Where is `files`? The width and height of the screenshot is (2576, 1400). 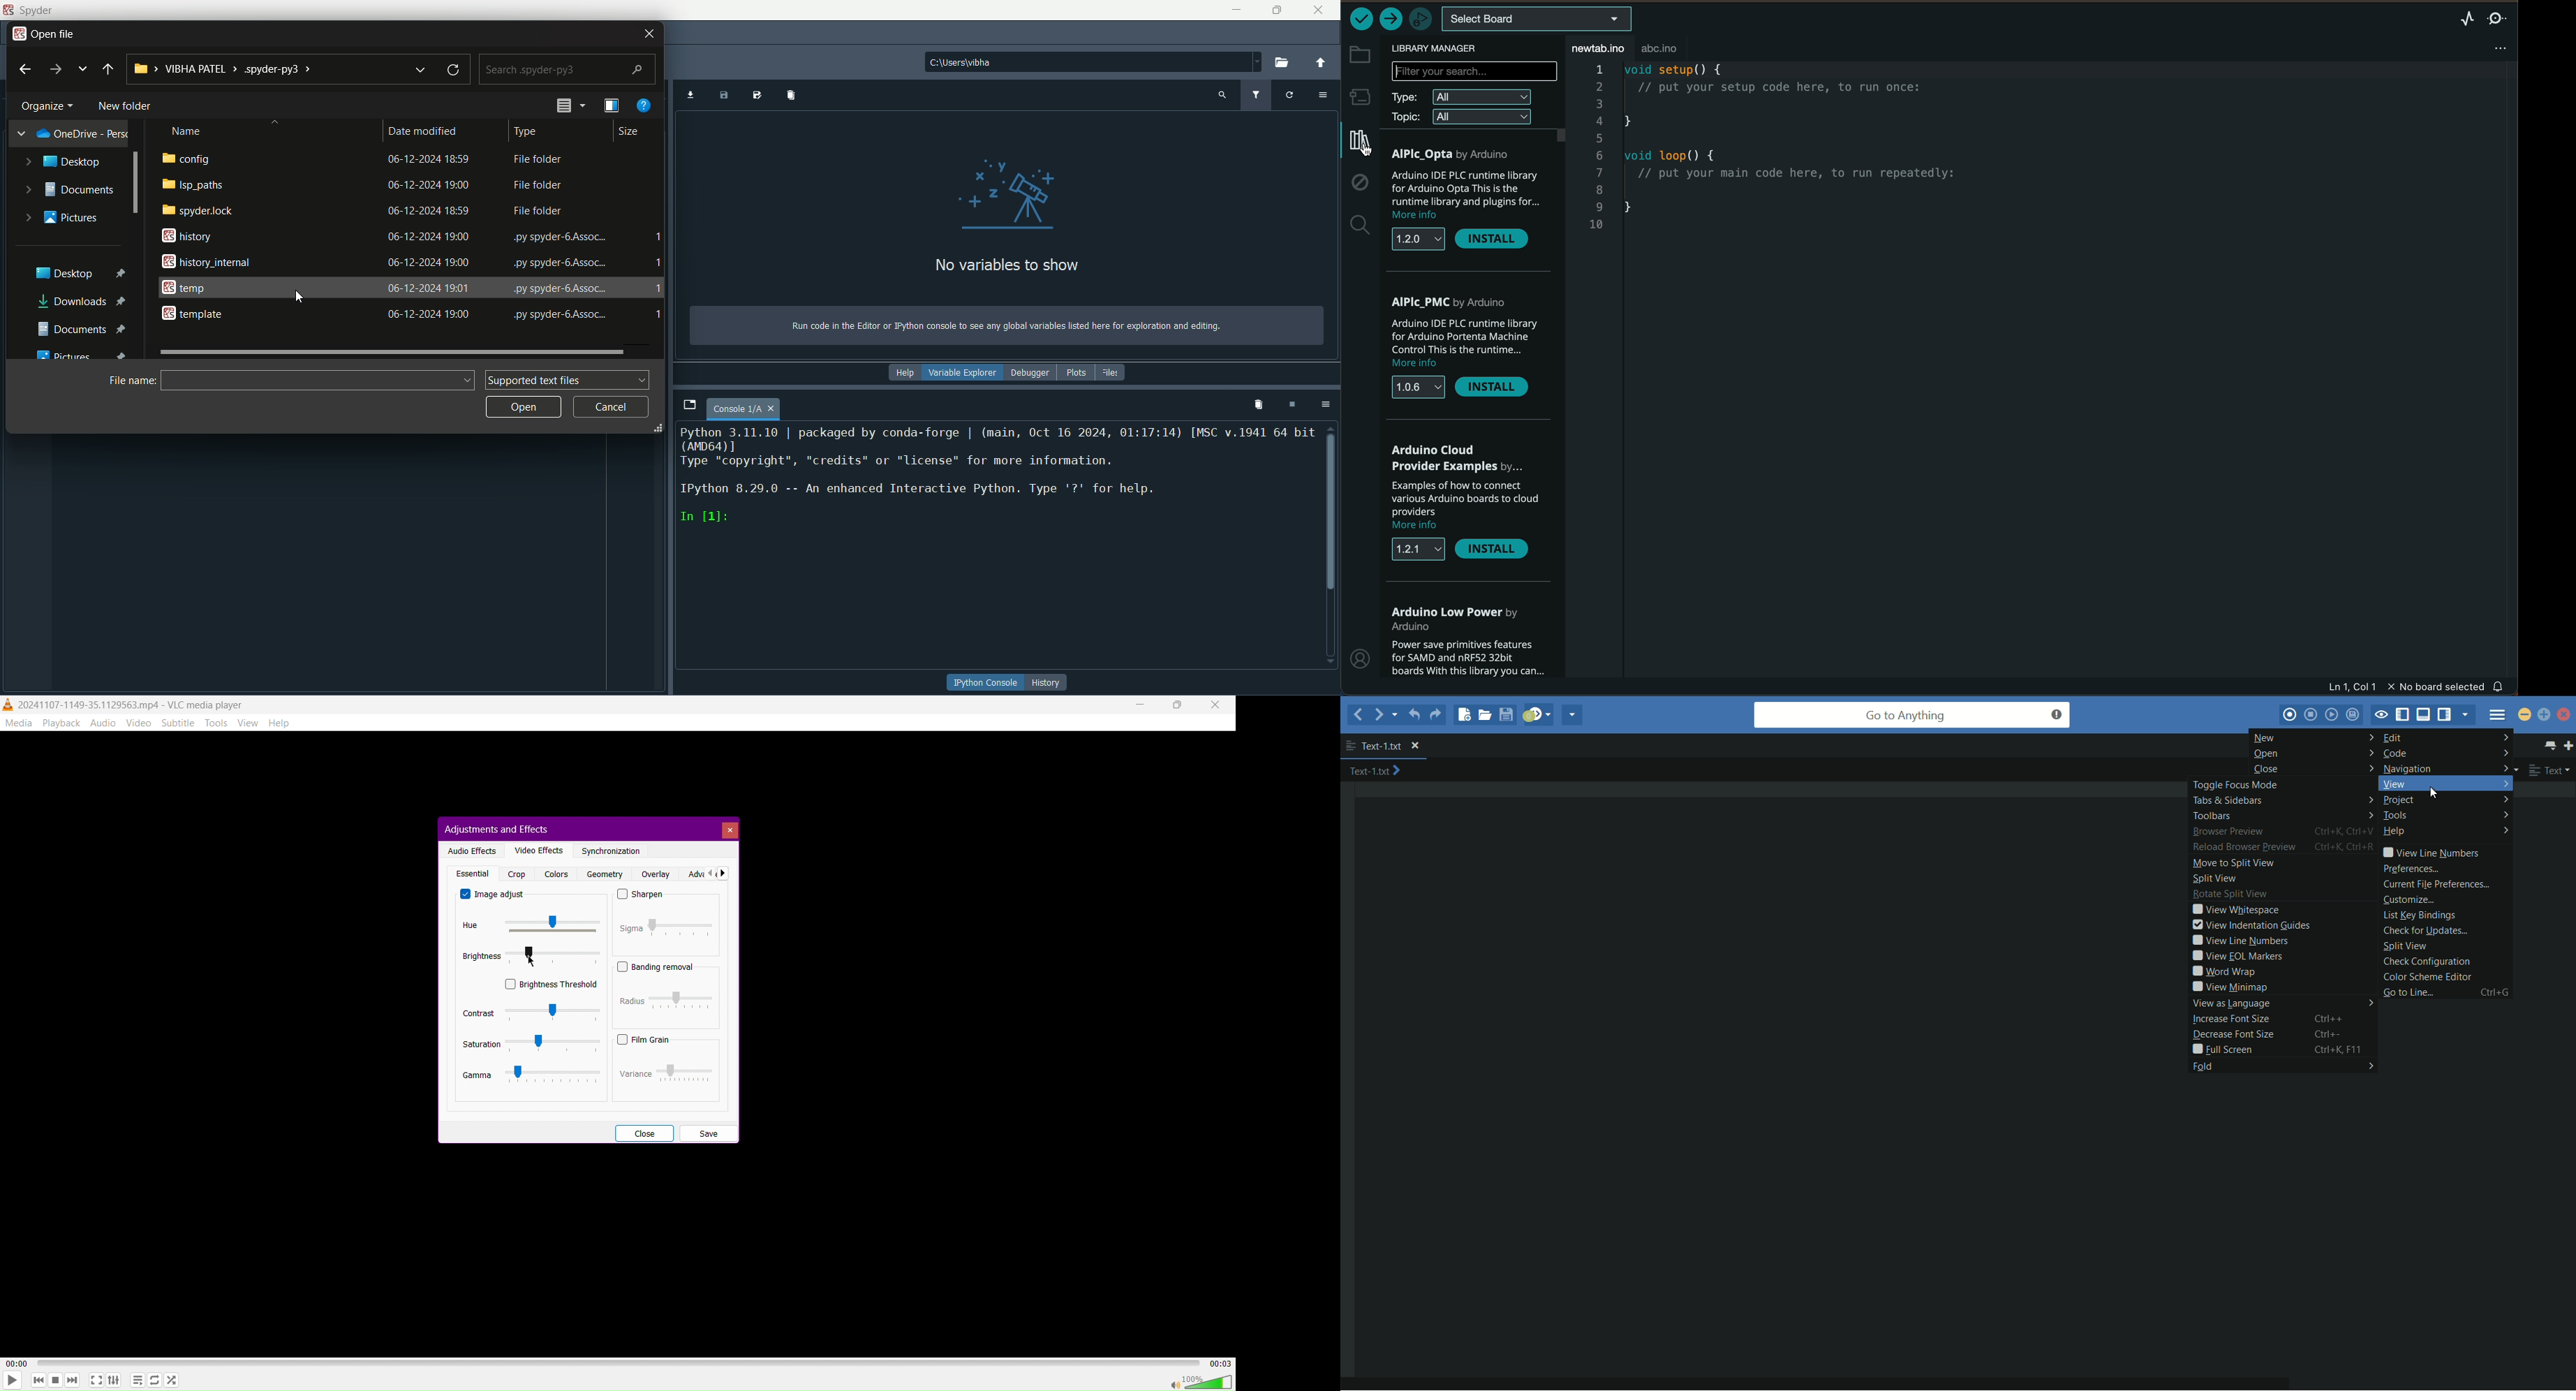
files is located at coordinates (1111, 371).